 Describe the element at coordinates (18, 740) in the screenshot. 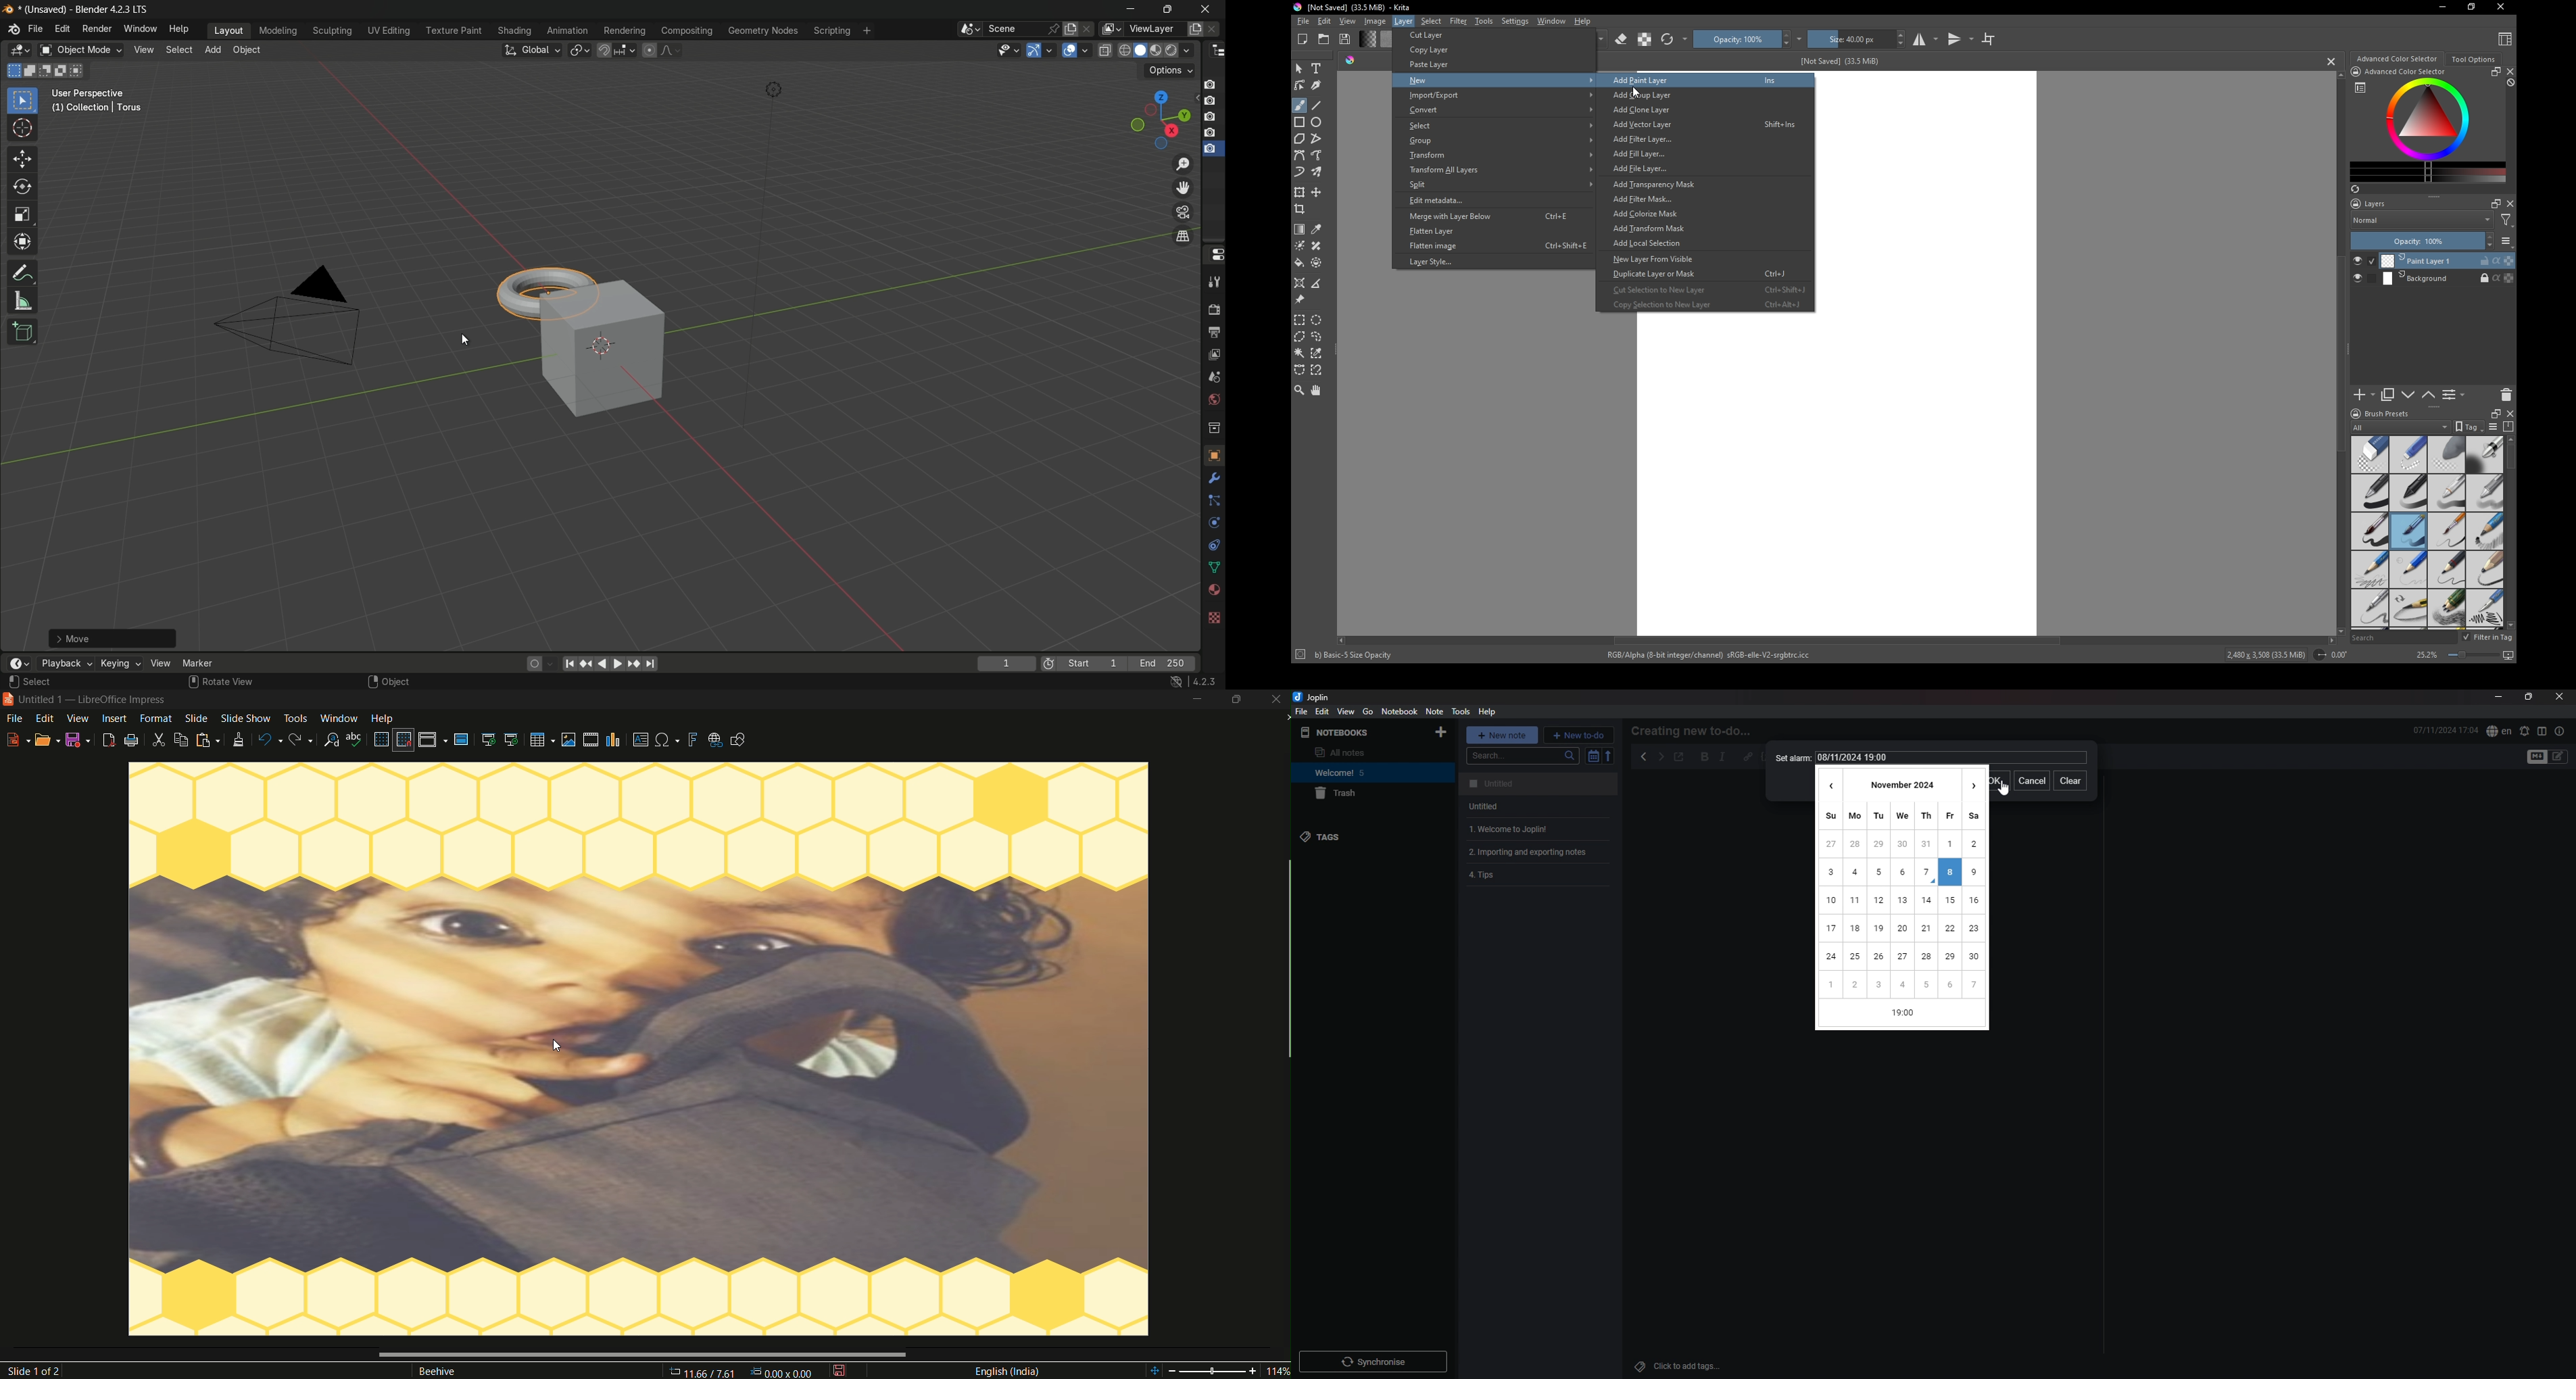

I see `new file` at that location.